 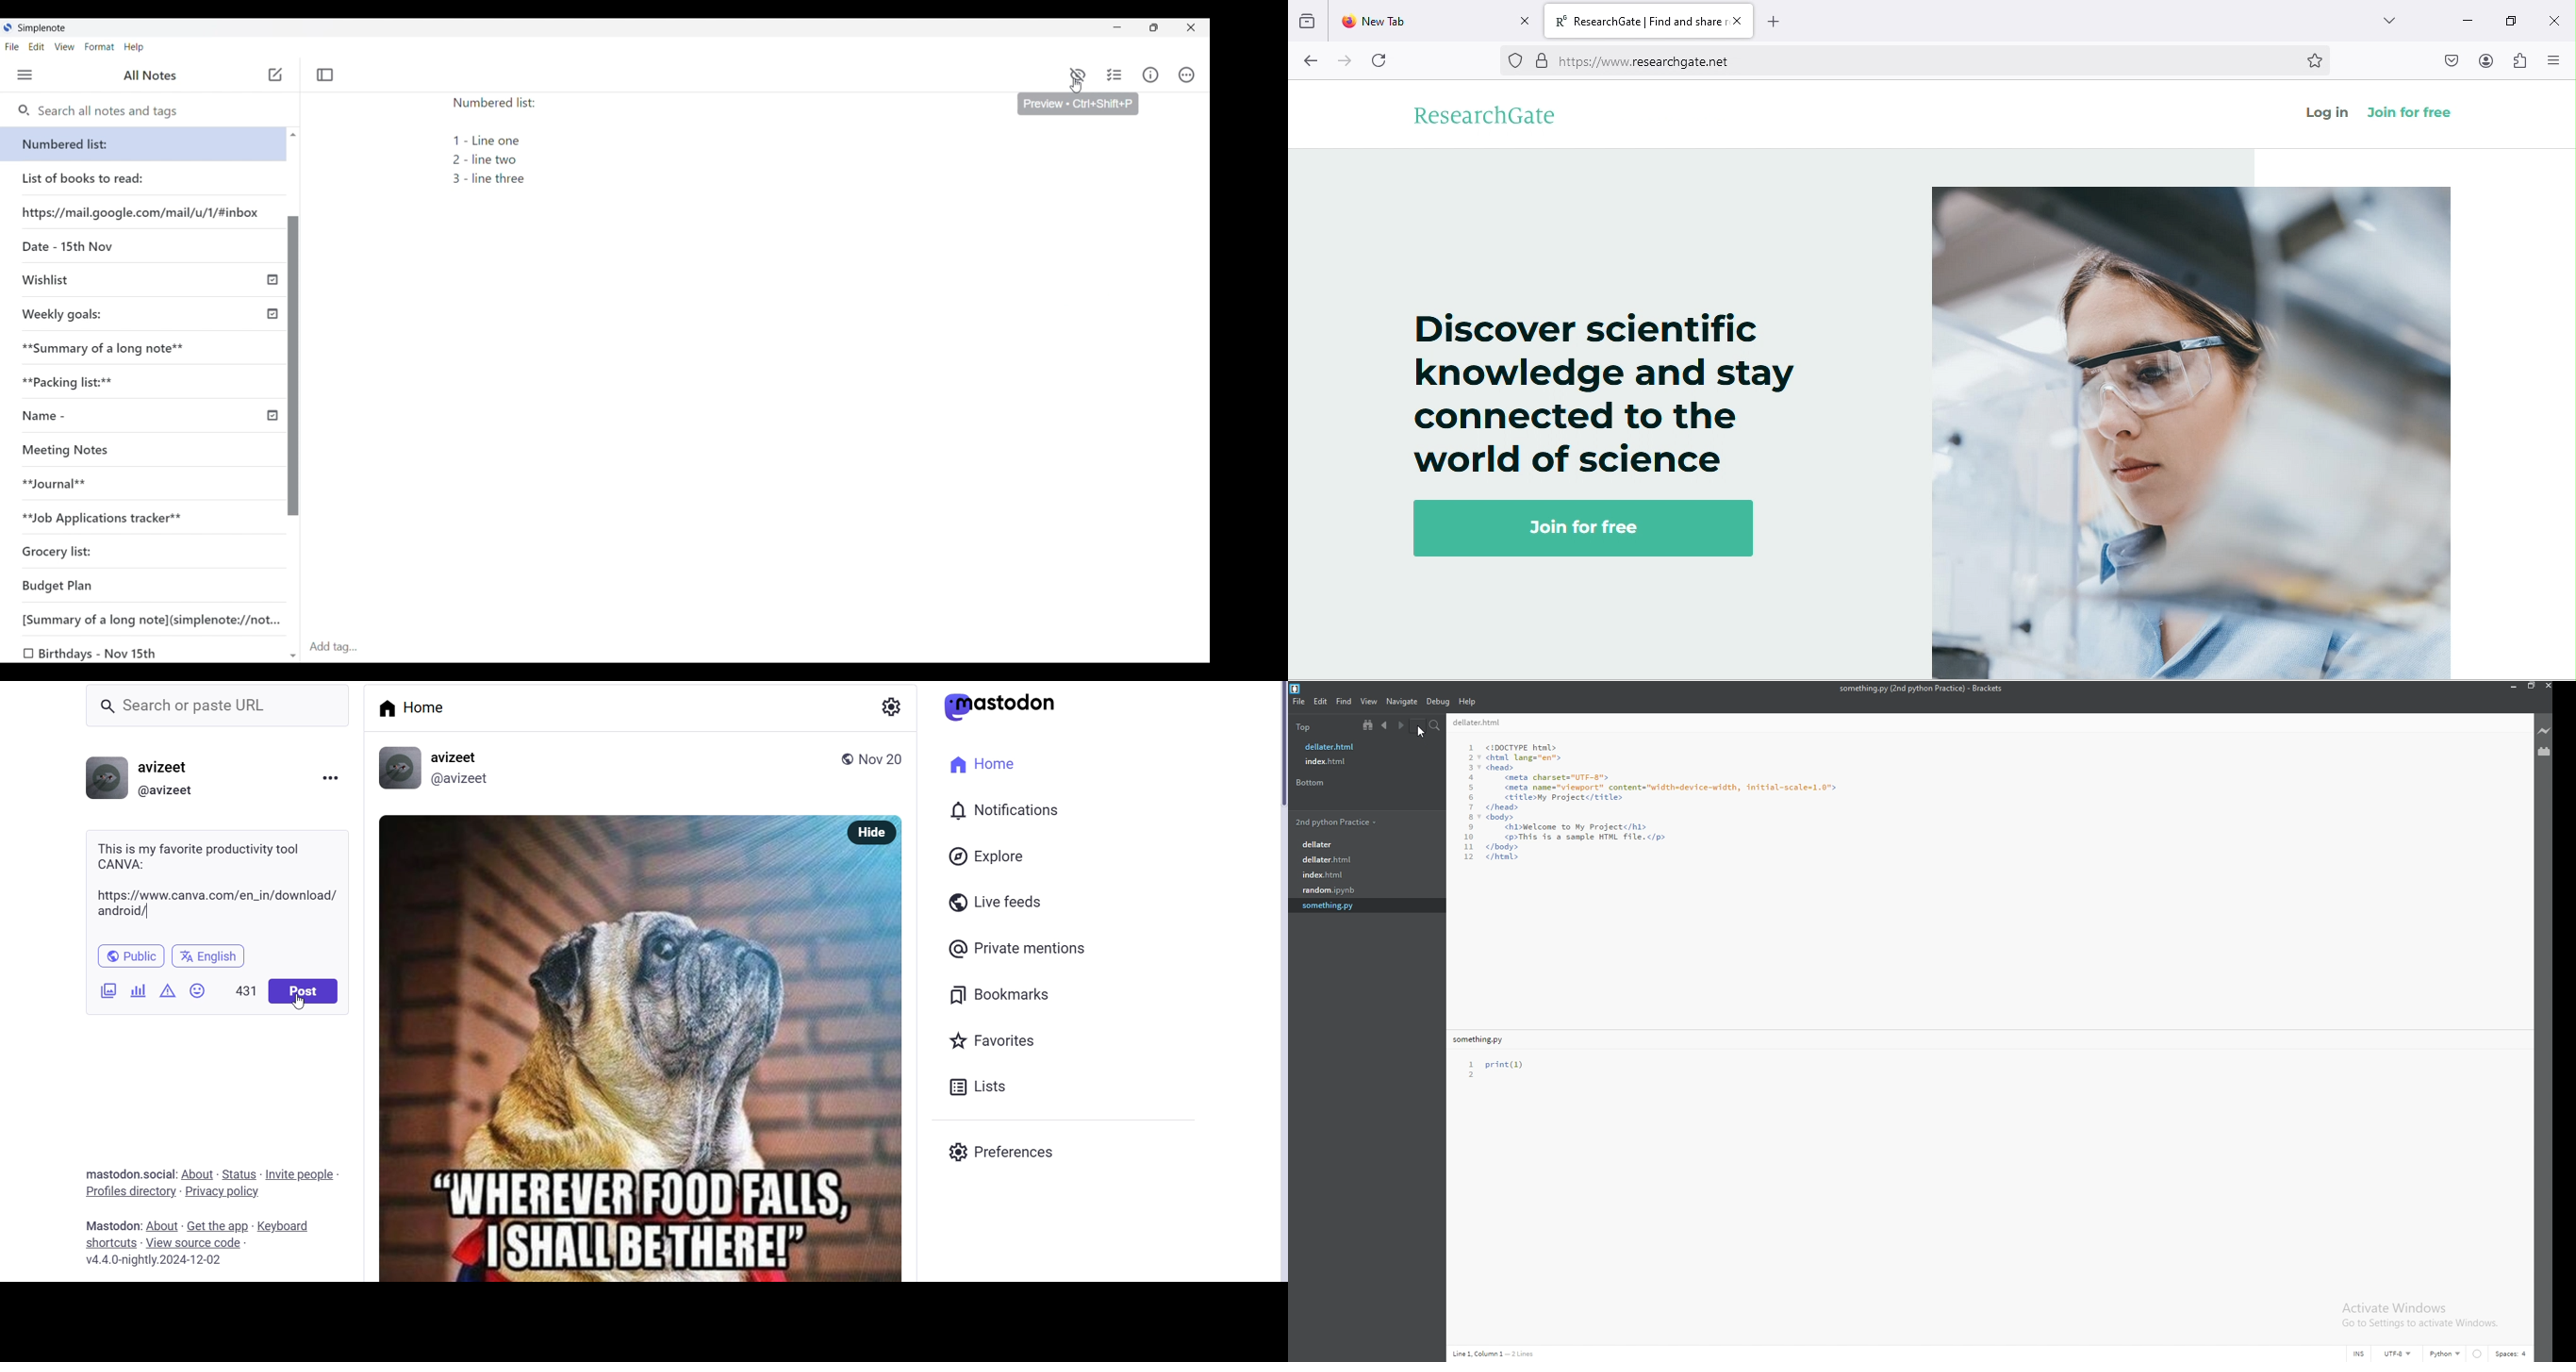 I want to click on Weekly goals:, so click(x=81, y=317).